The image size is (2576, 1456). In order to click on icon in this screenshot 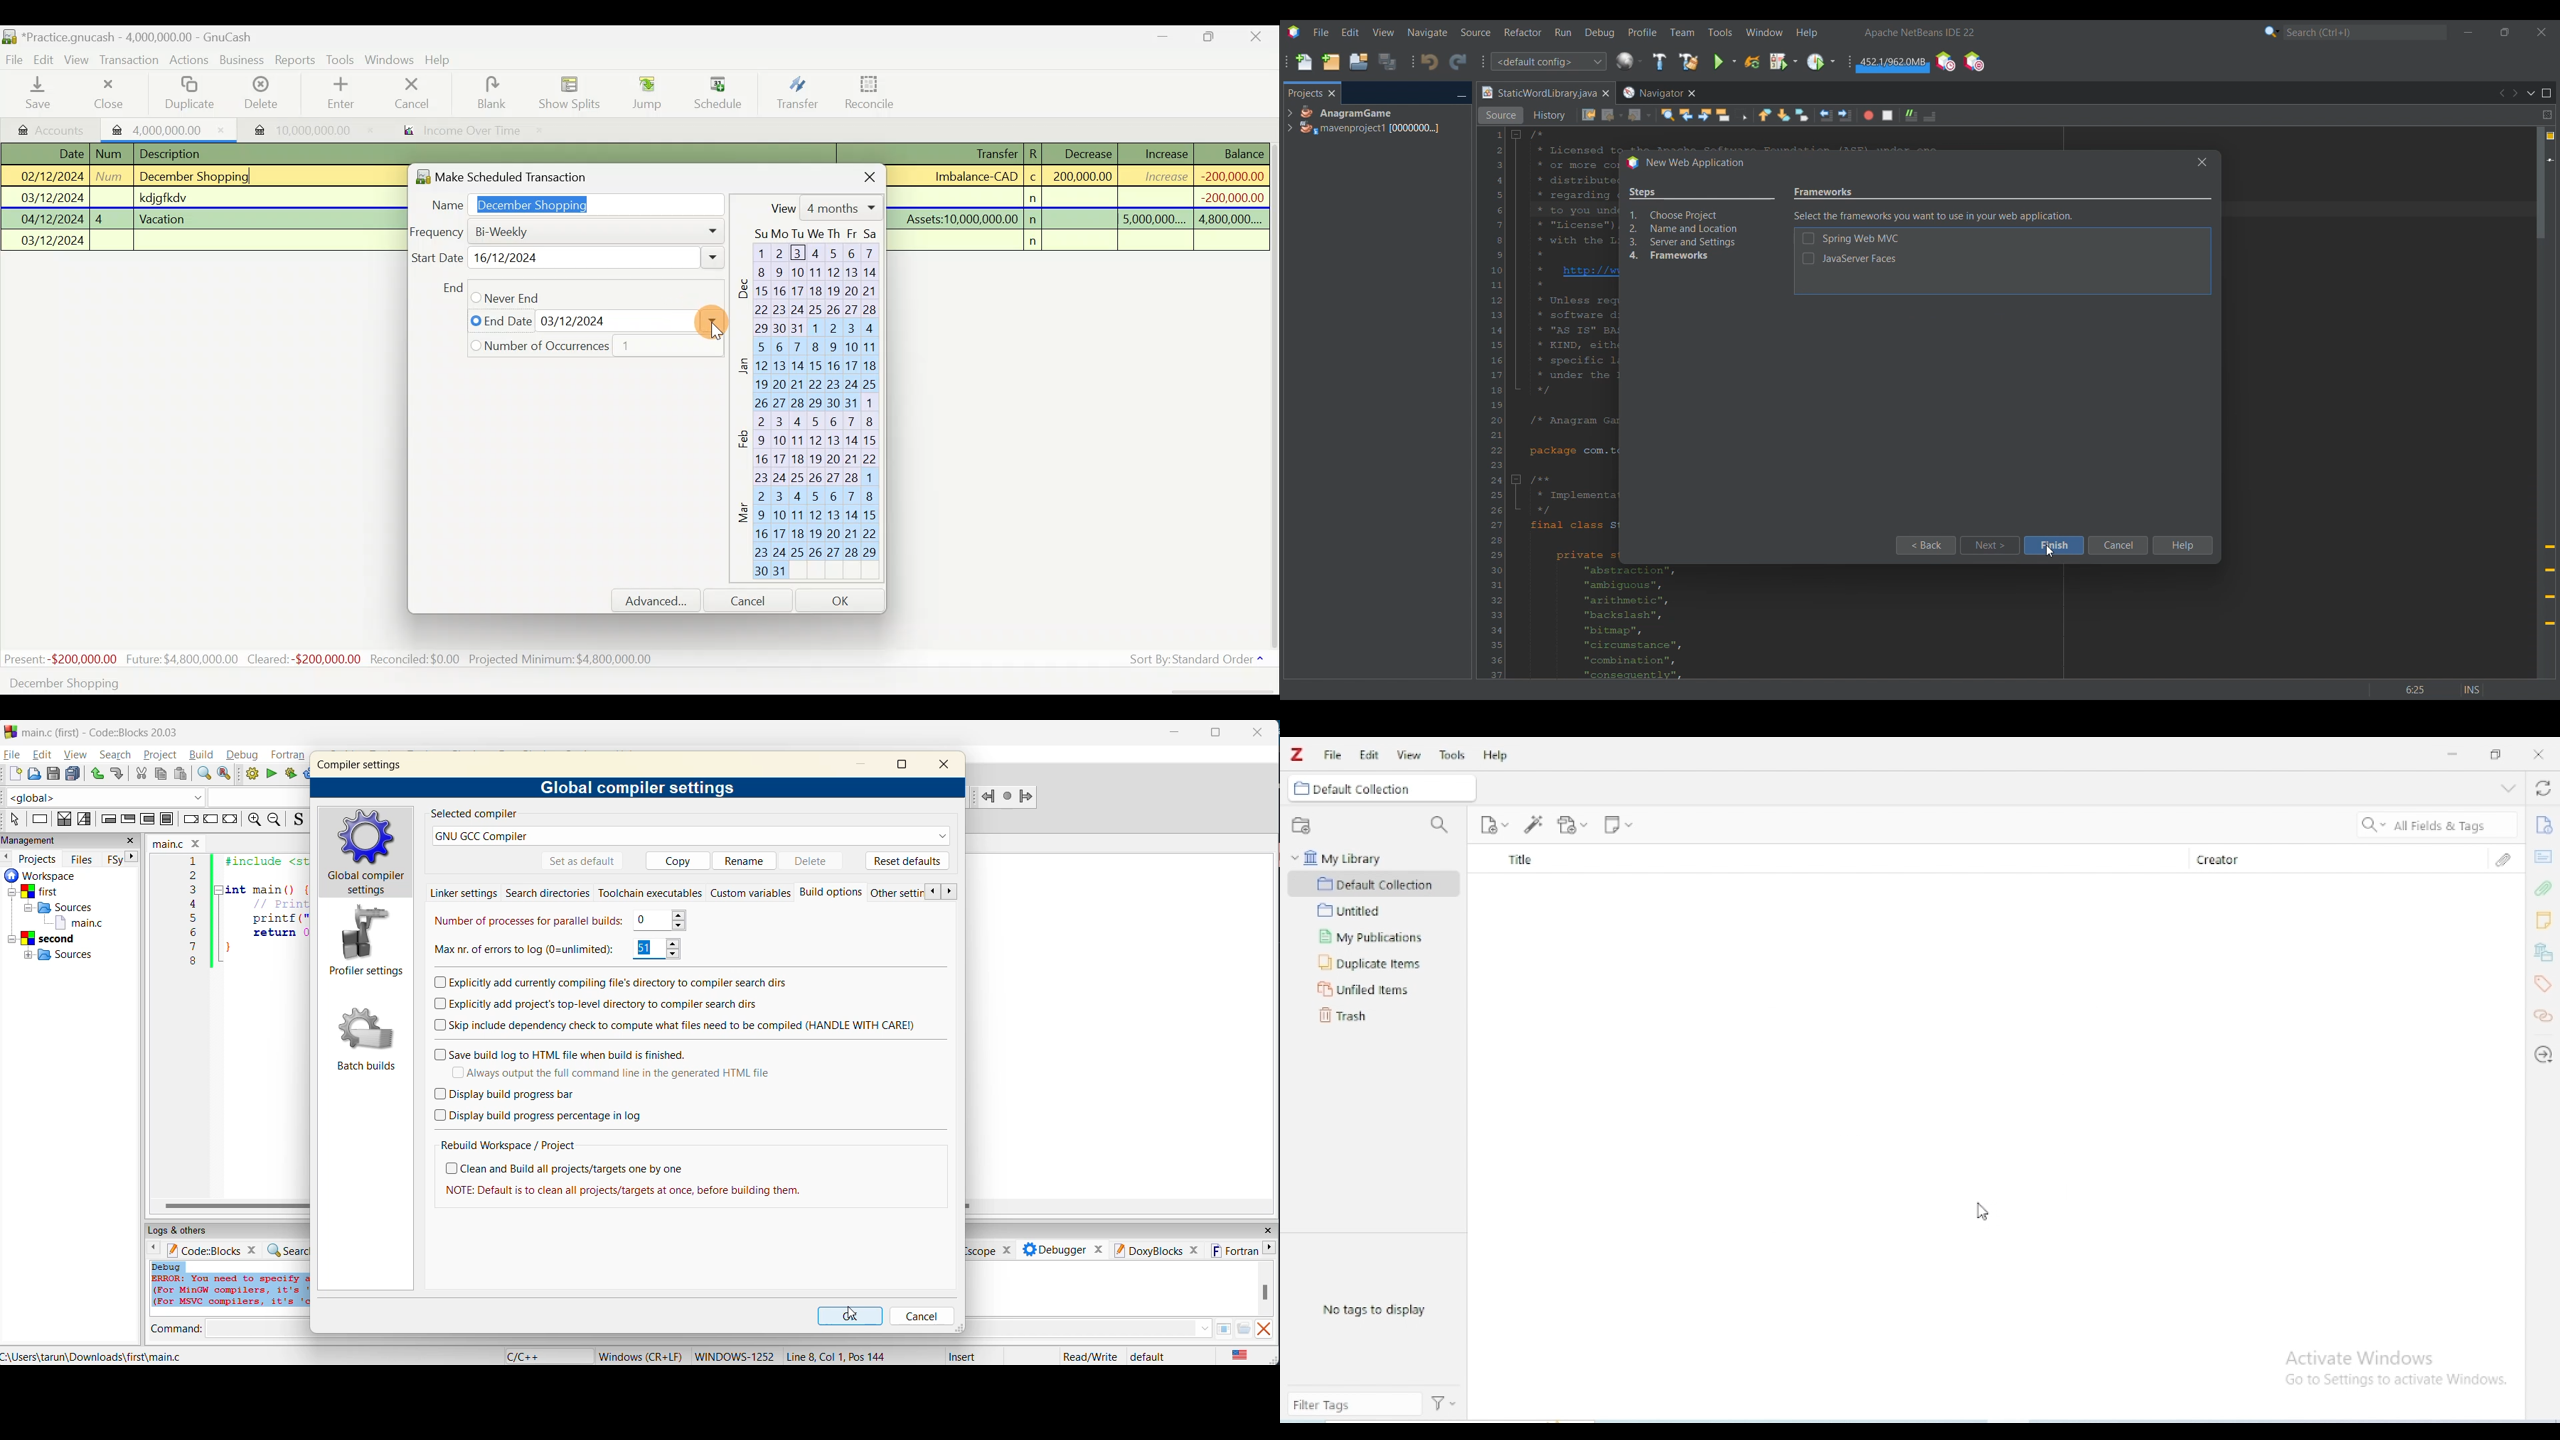, I will do `click(1301, 788)`.